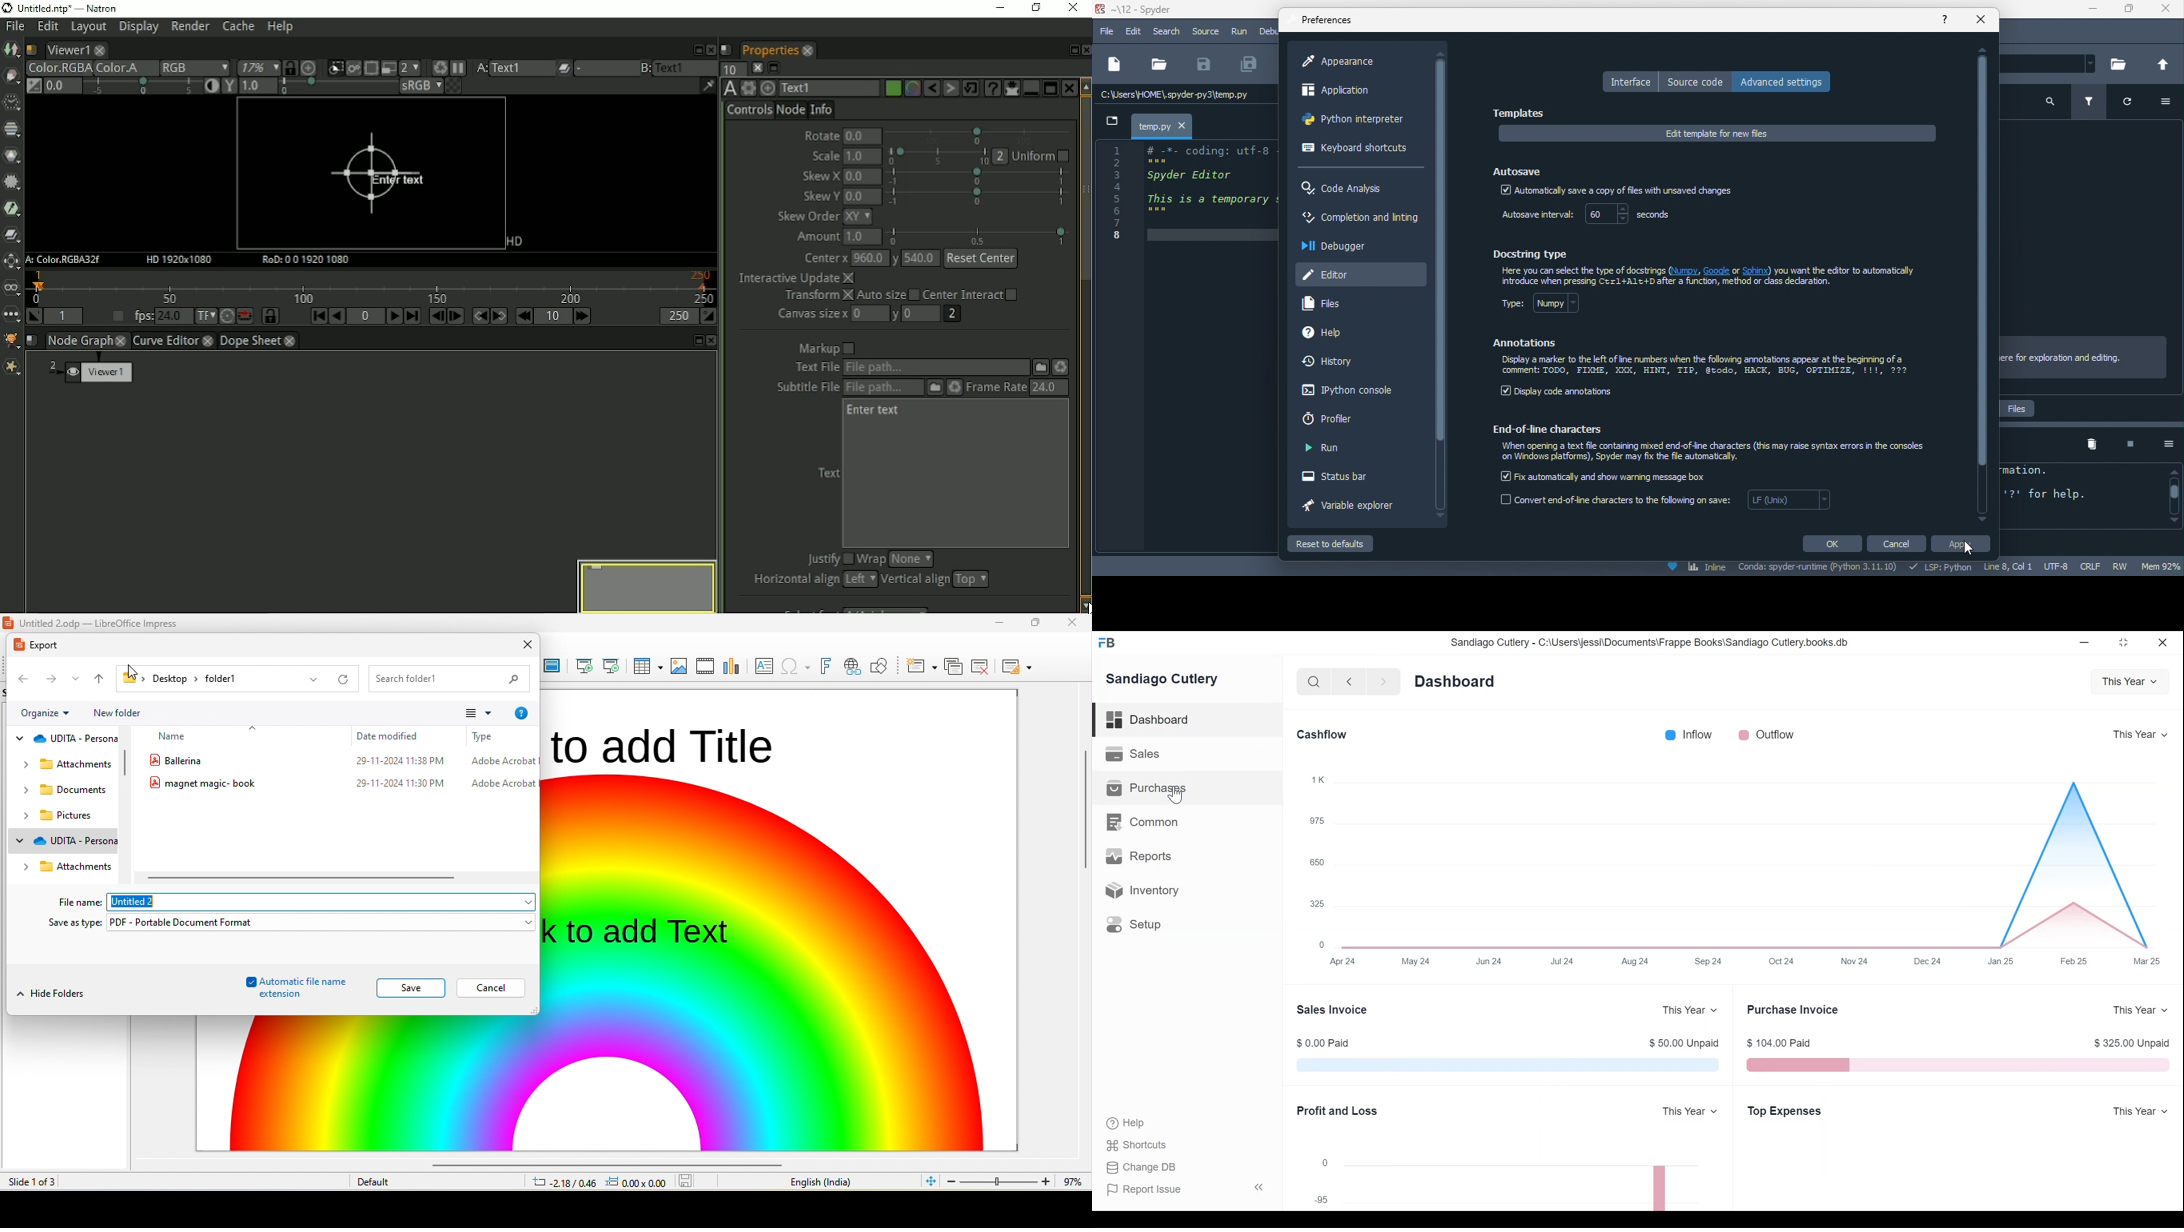 The height and width of the screenshot is (1232, 2184). What do you see at coordinates (1250, 65) in the screenshot?
I see `save all` at bounding box center [1250, 65].